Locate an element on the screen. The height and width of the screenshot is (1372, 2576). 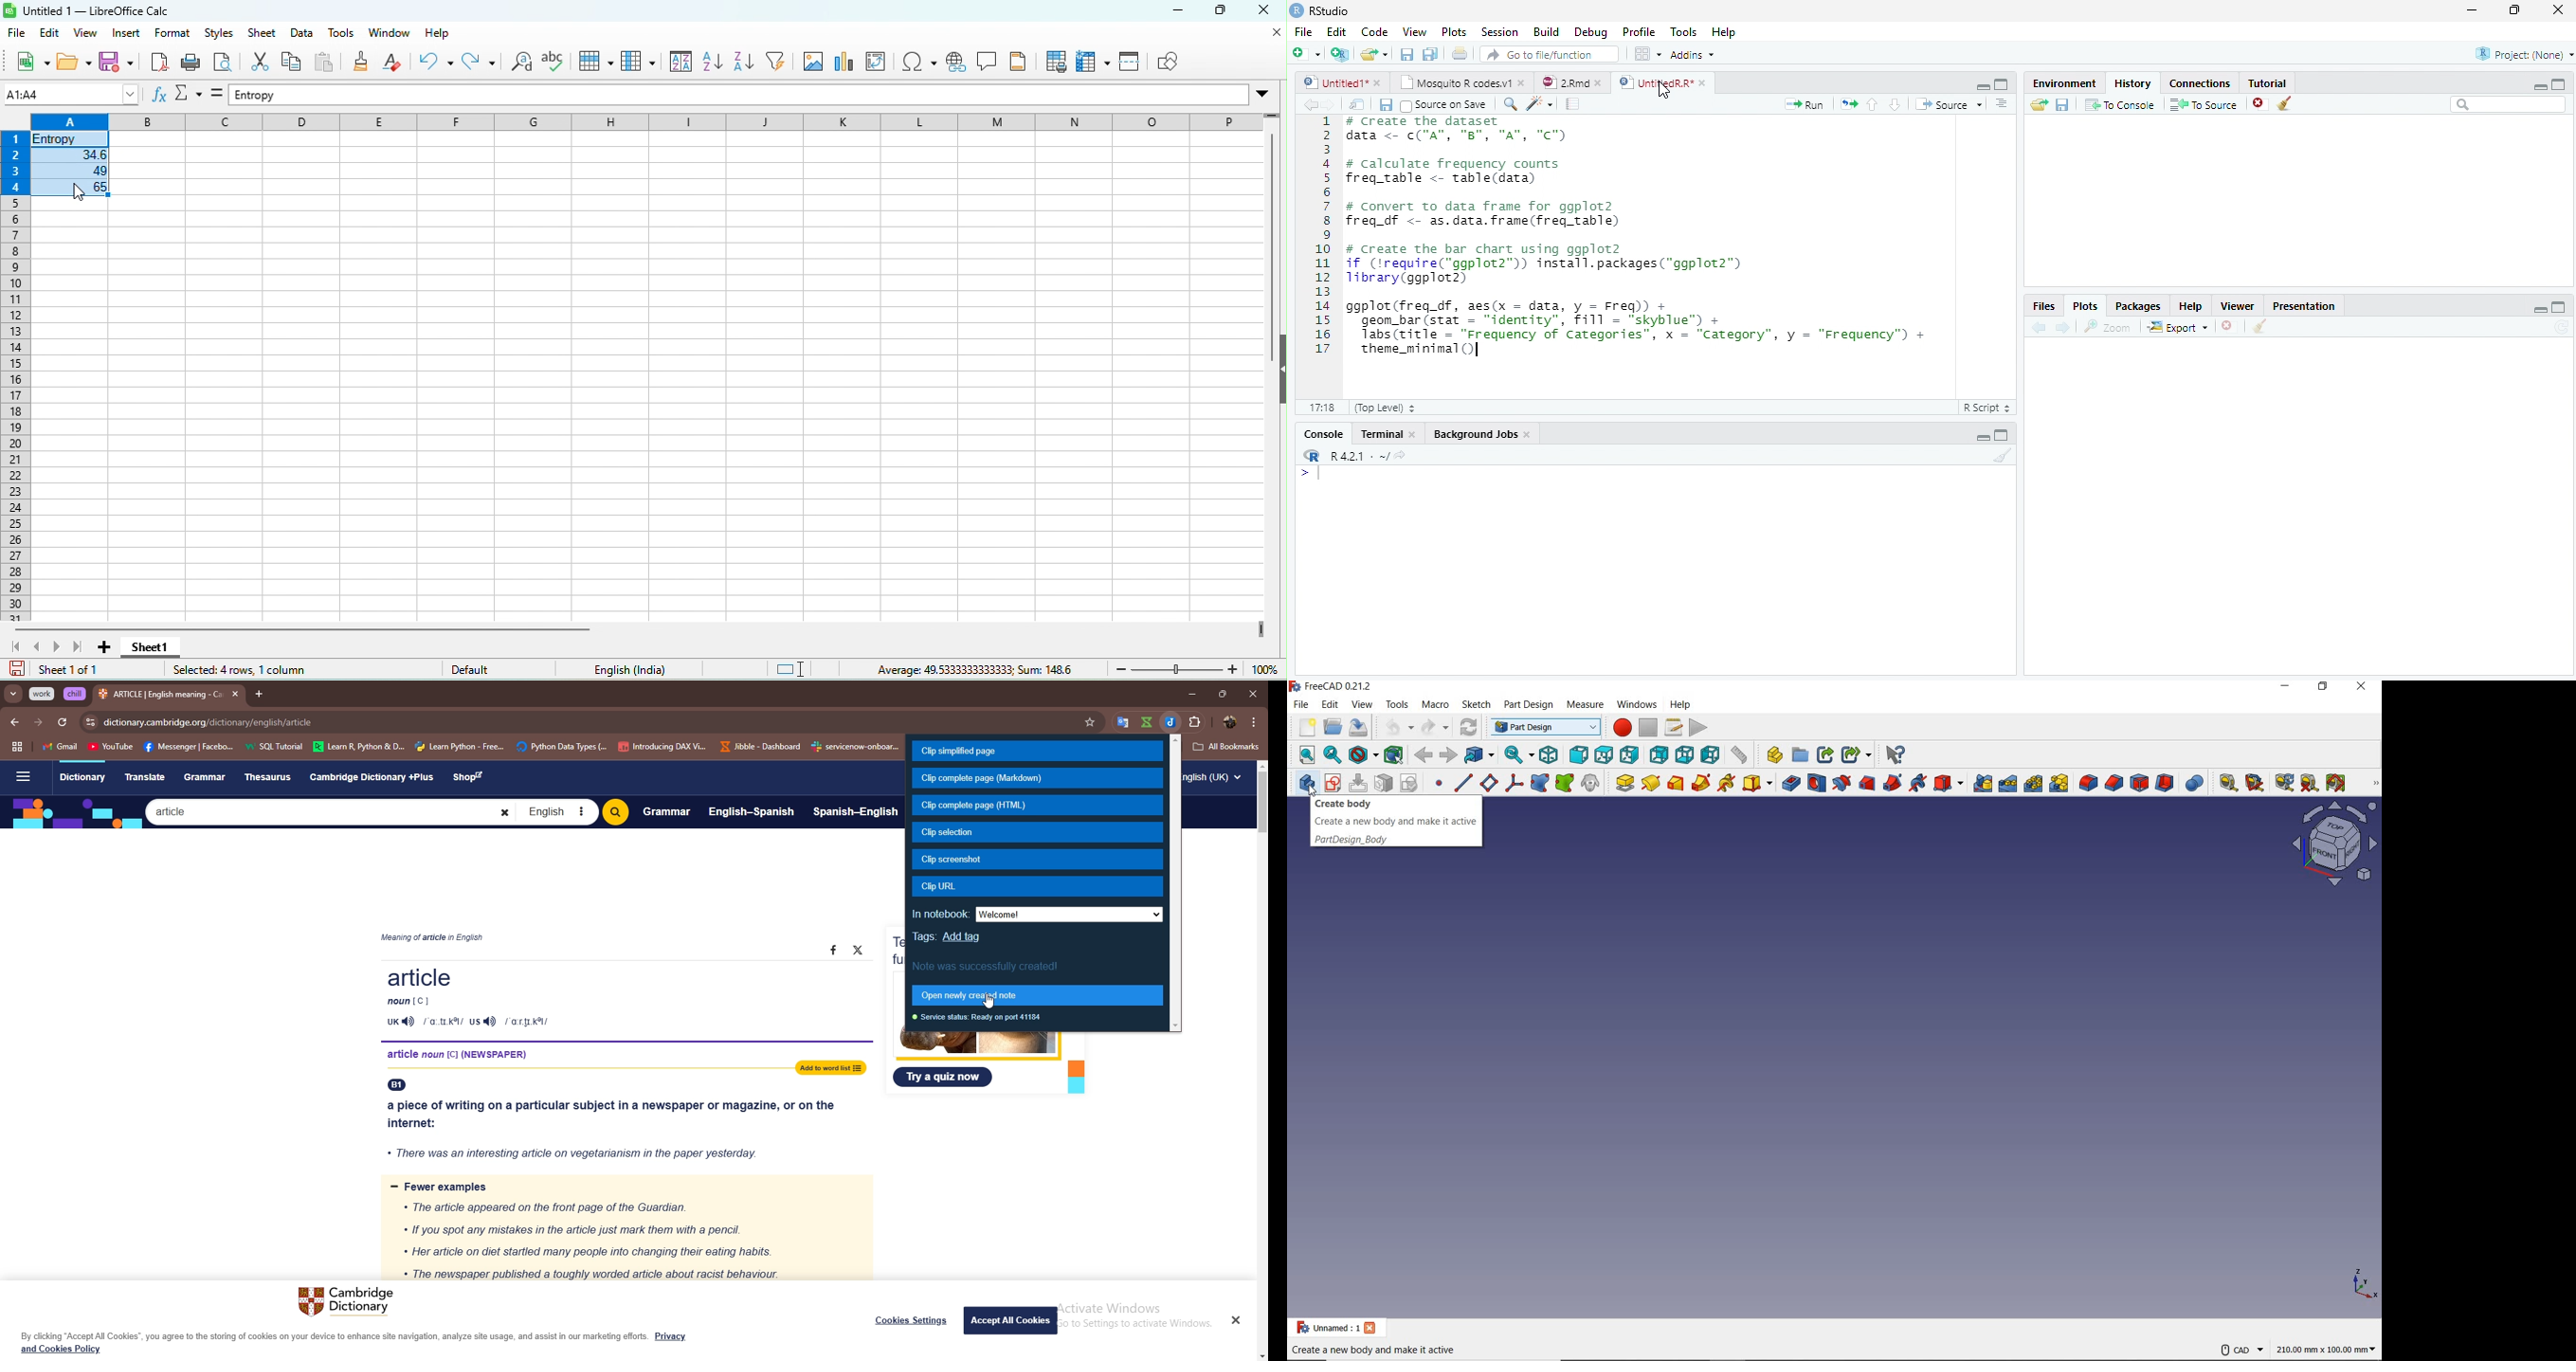
hyperlink is located at coordinates (958, 64).